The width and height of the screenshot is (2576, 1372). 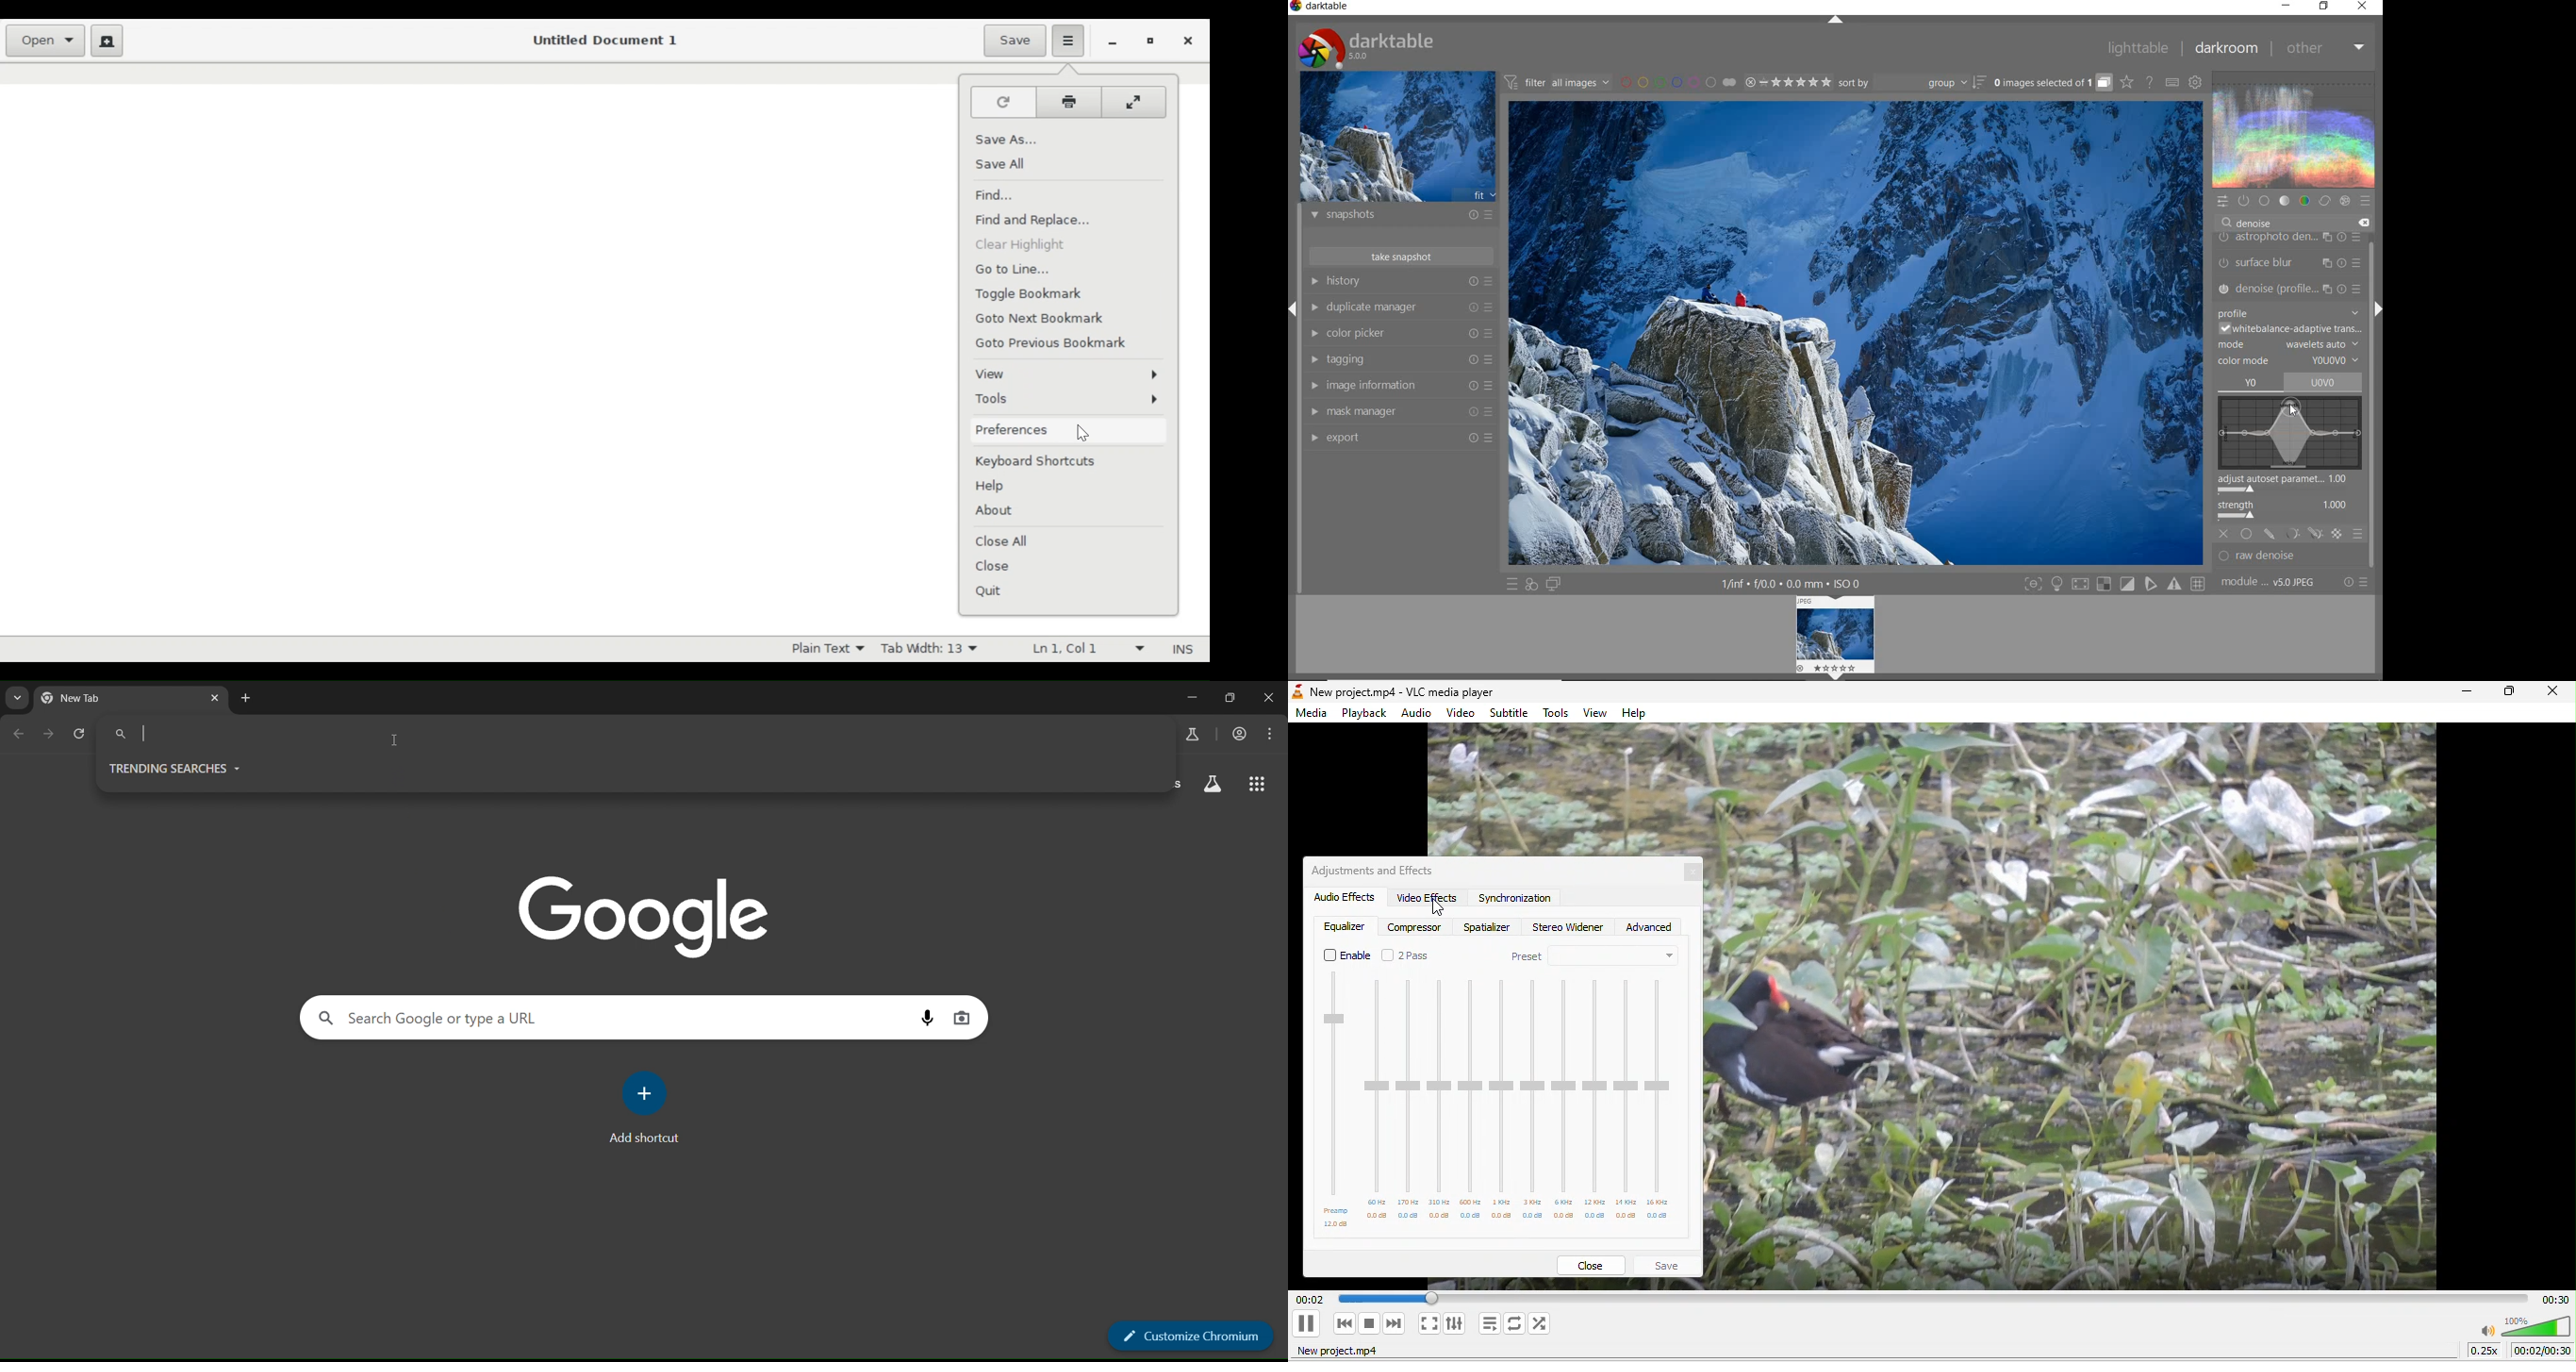 I want to click on compressor, so click(x=1417, y=928).